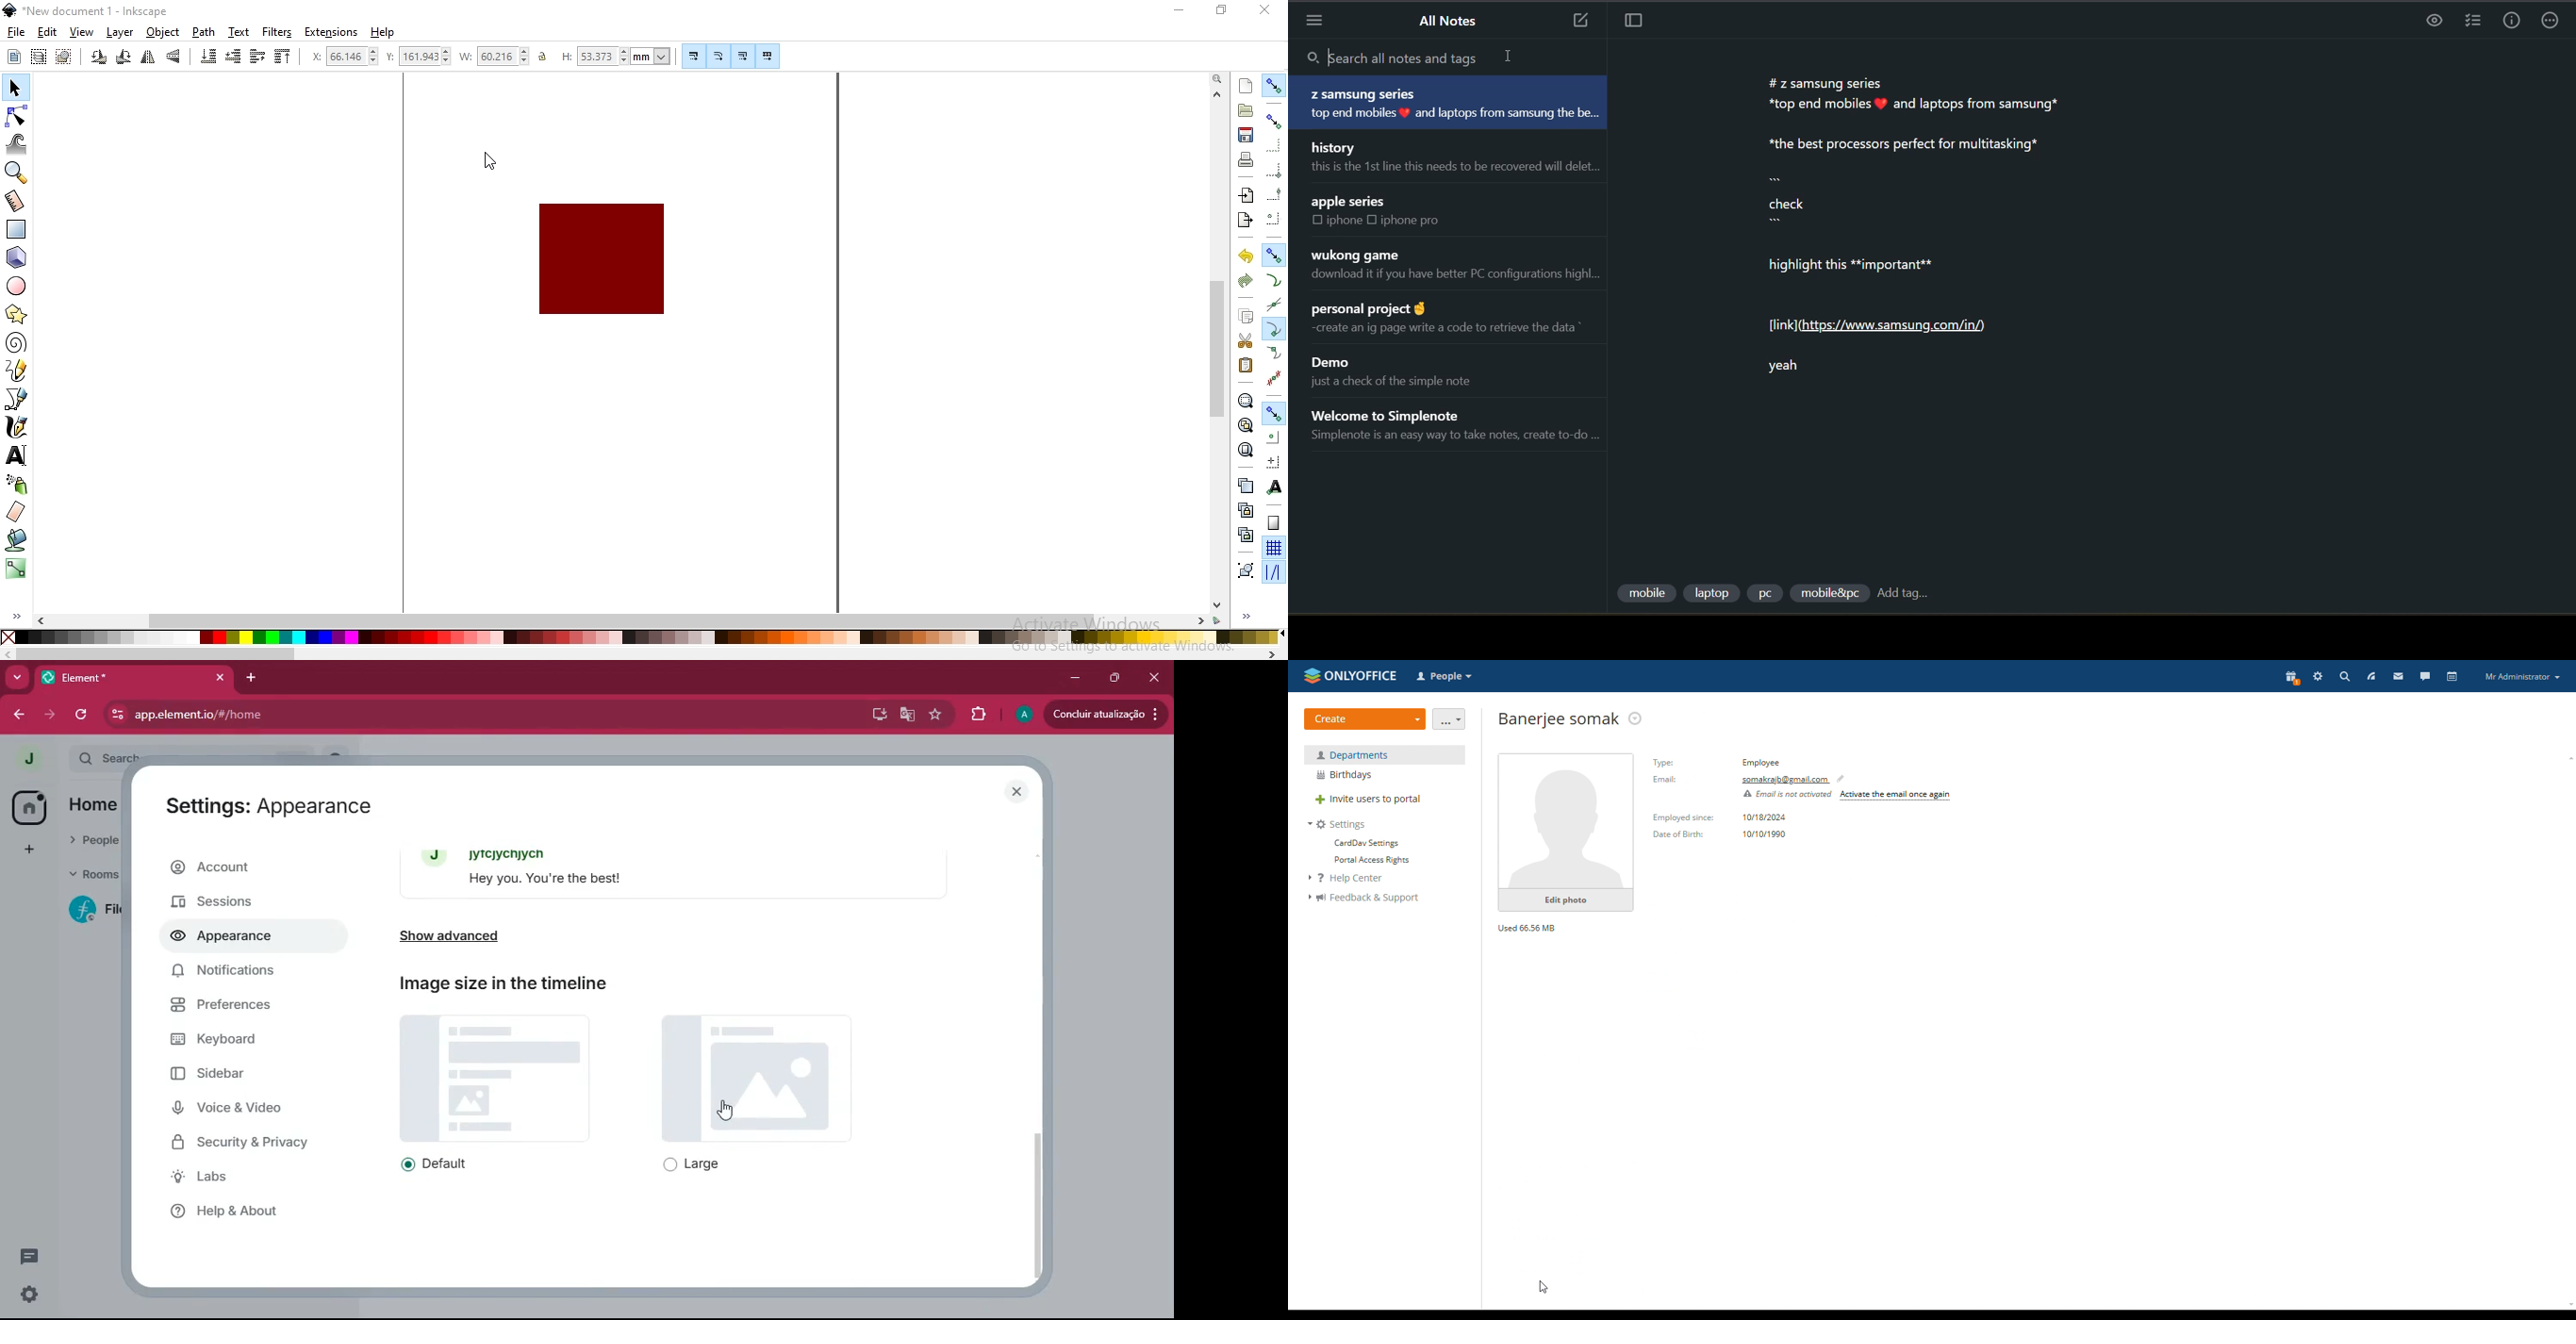  Describe the element at coordinates (1372, 219) in the screenshot. I see `checkbox` at that location.